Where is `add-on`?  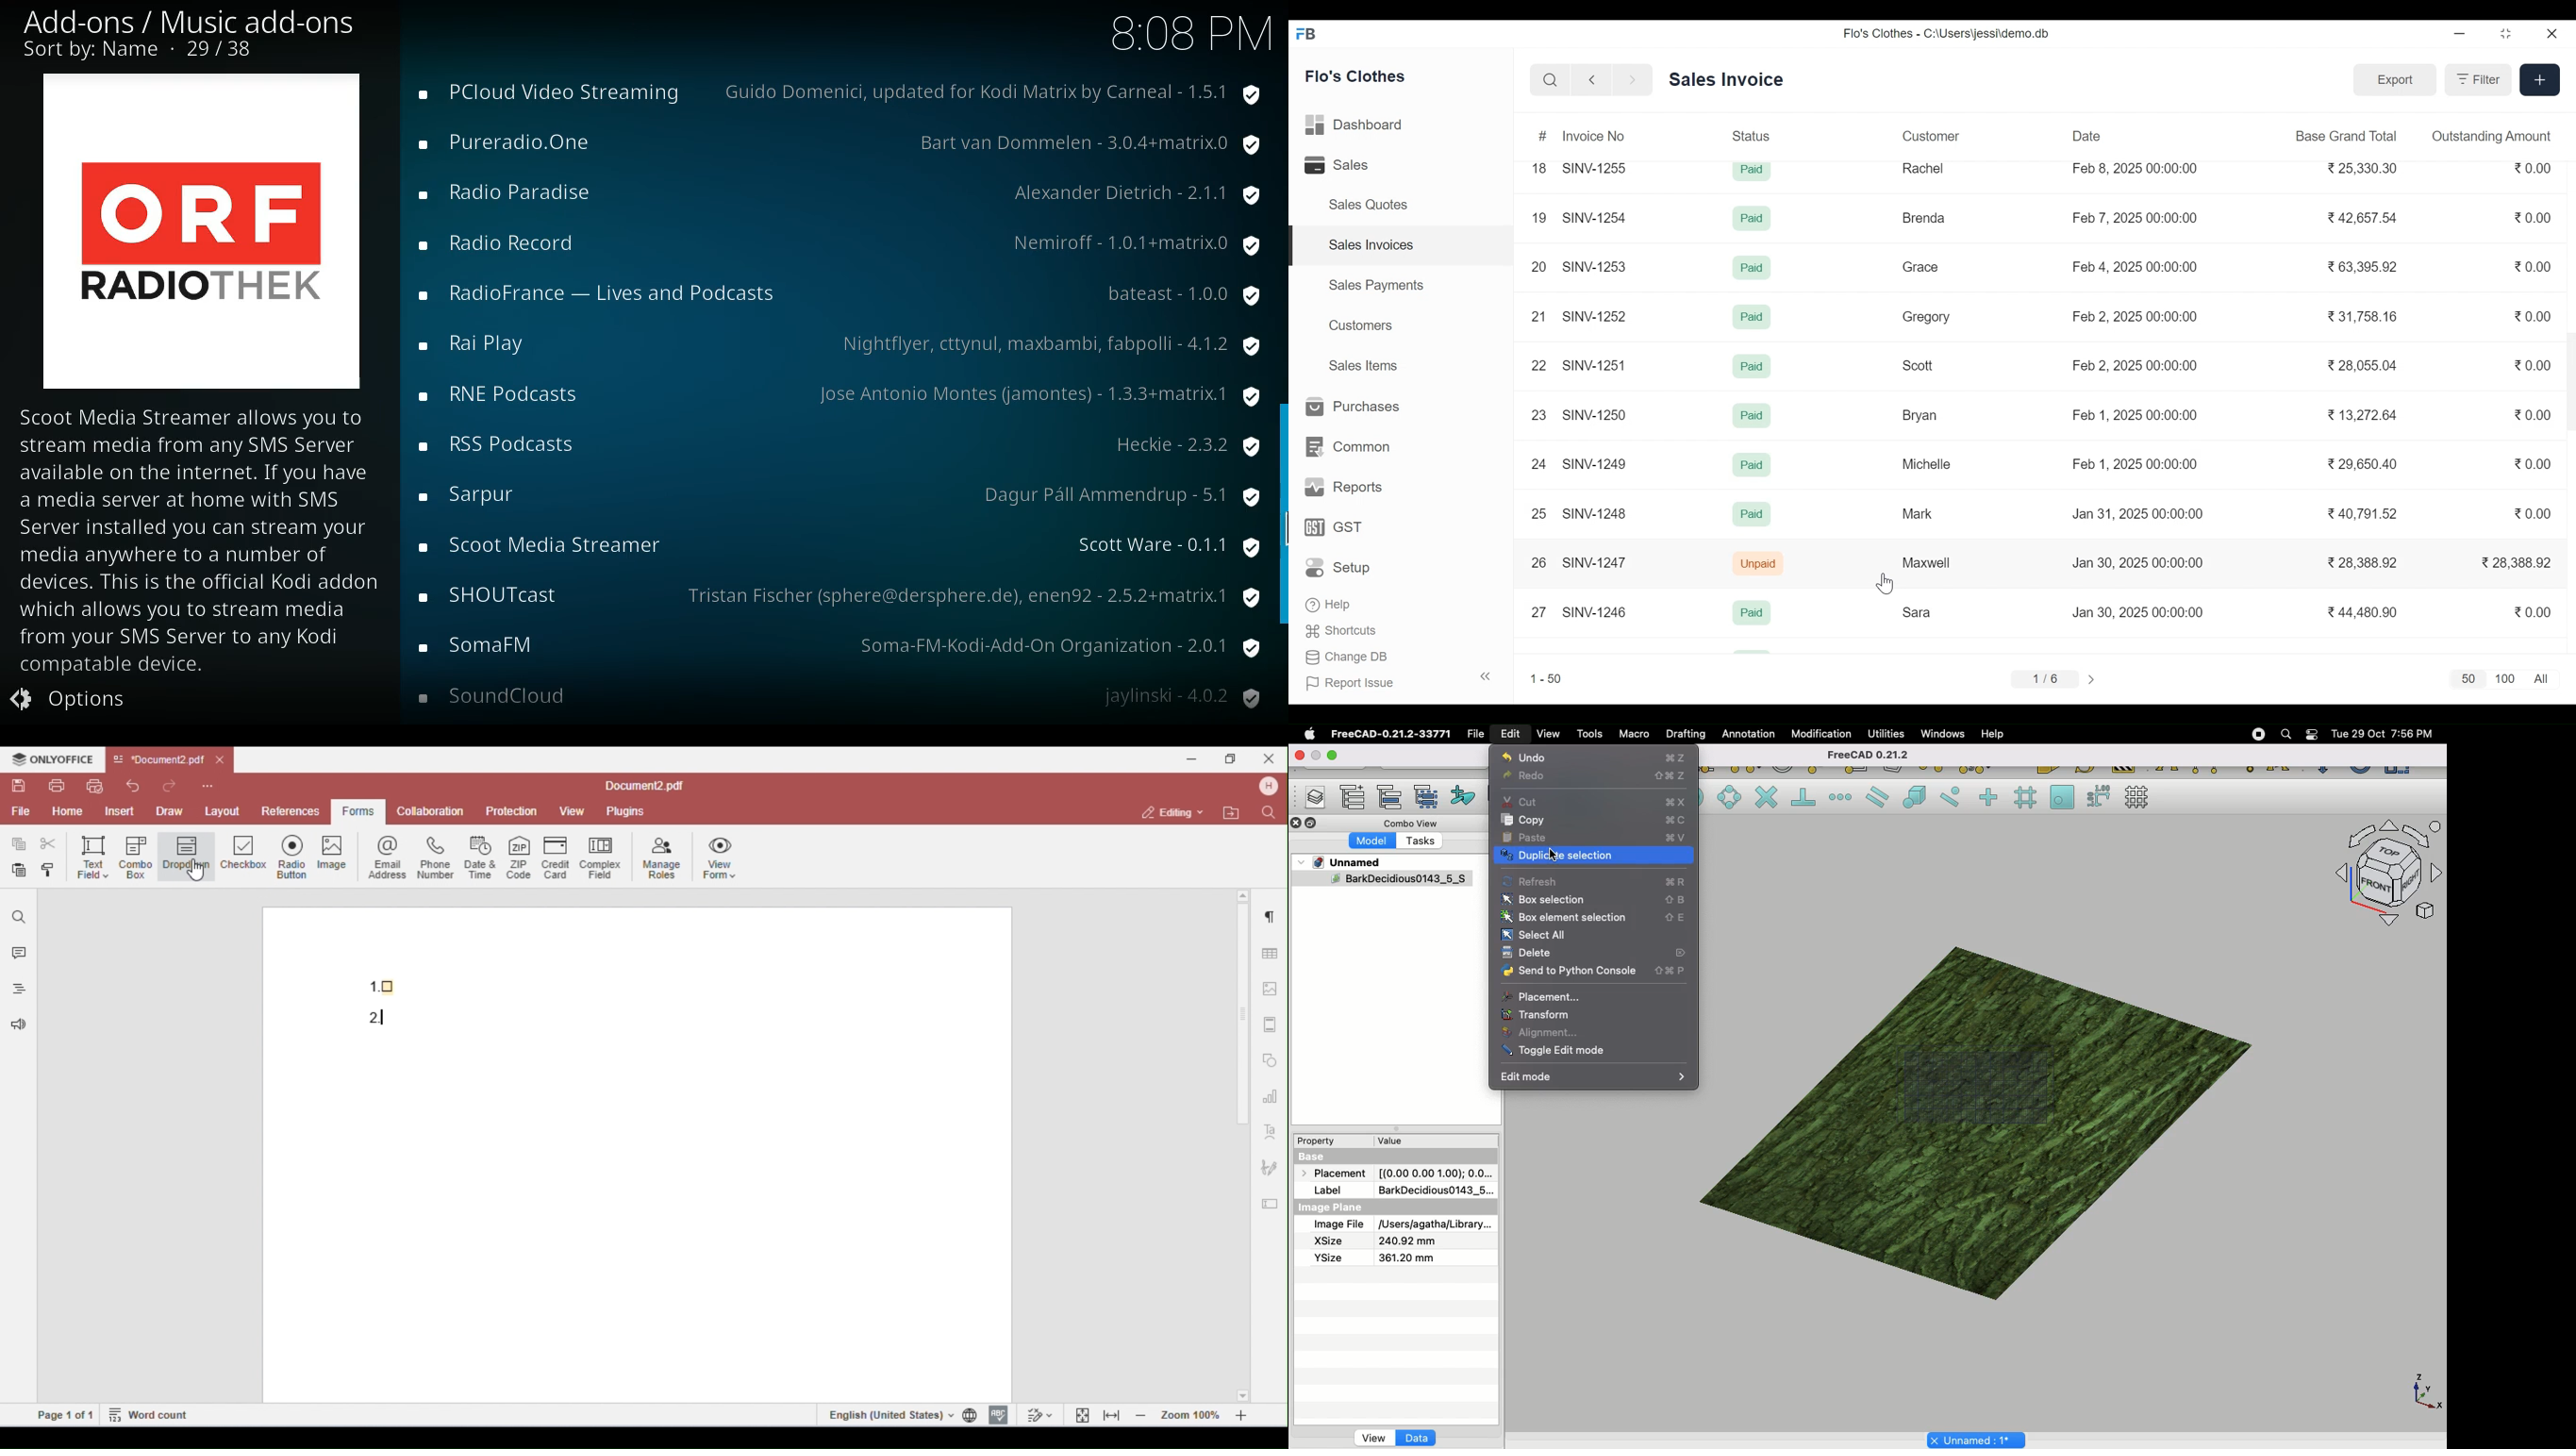 add-on is located at coordinates (518, 194).